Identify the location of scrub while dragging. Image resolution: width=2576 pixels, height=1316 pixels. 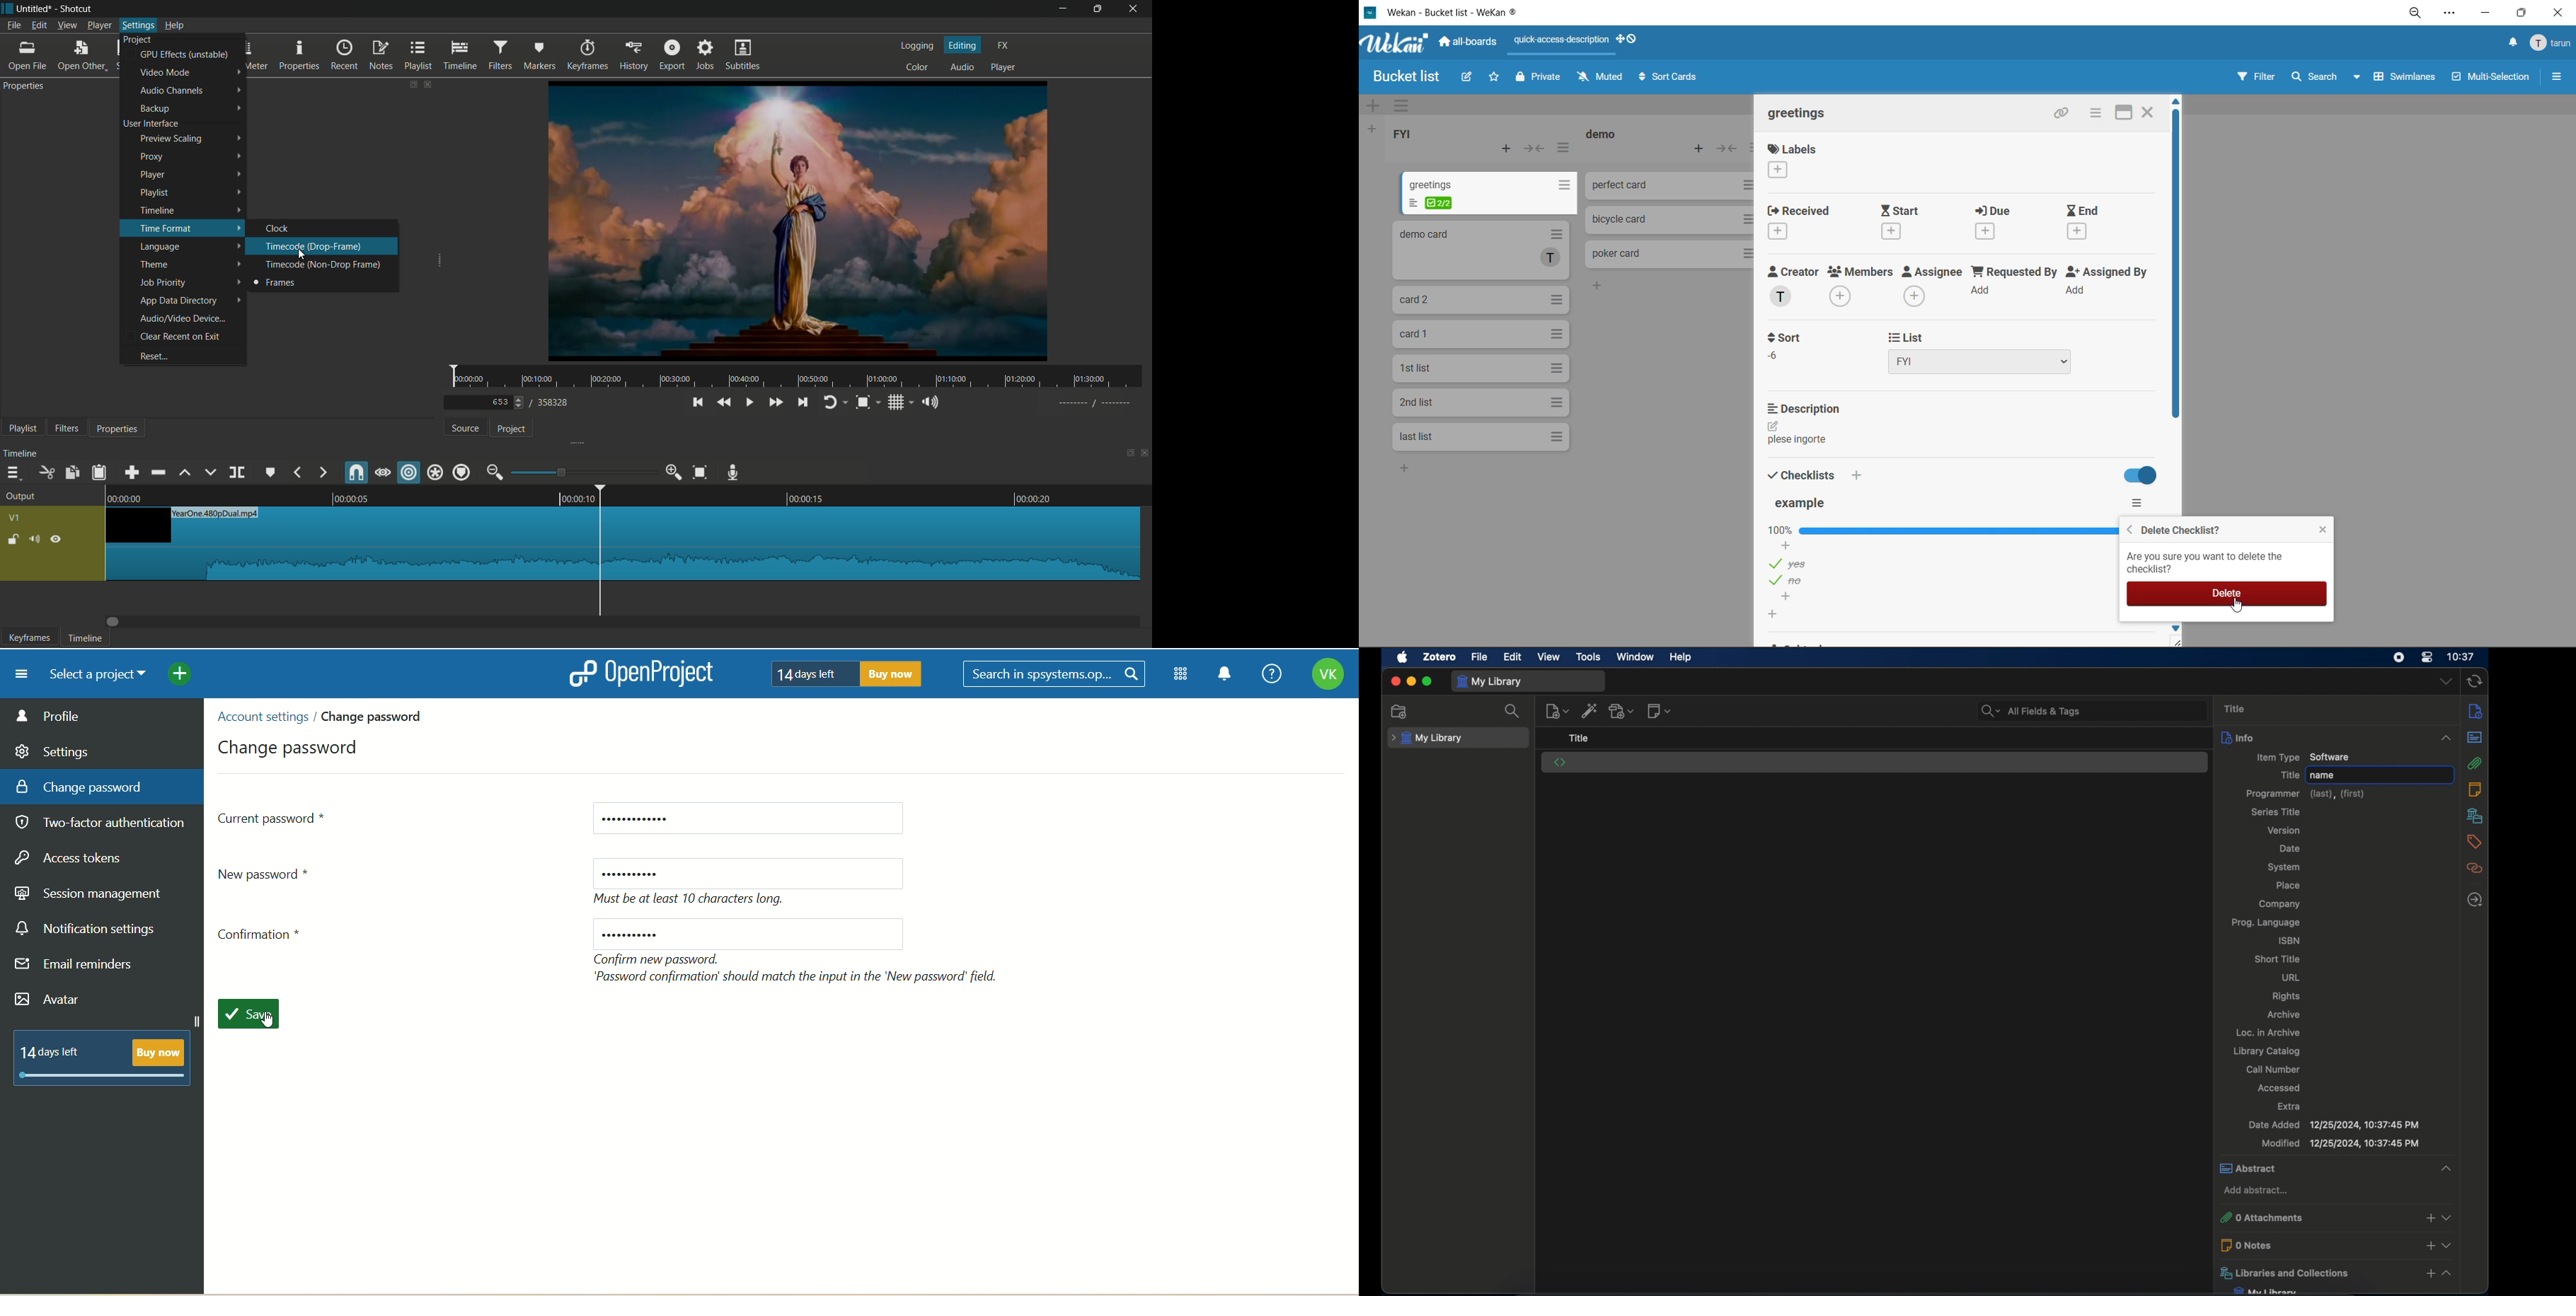
(383, 472).